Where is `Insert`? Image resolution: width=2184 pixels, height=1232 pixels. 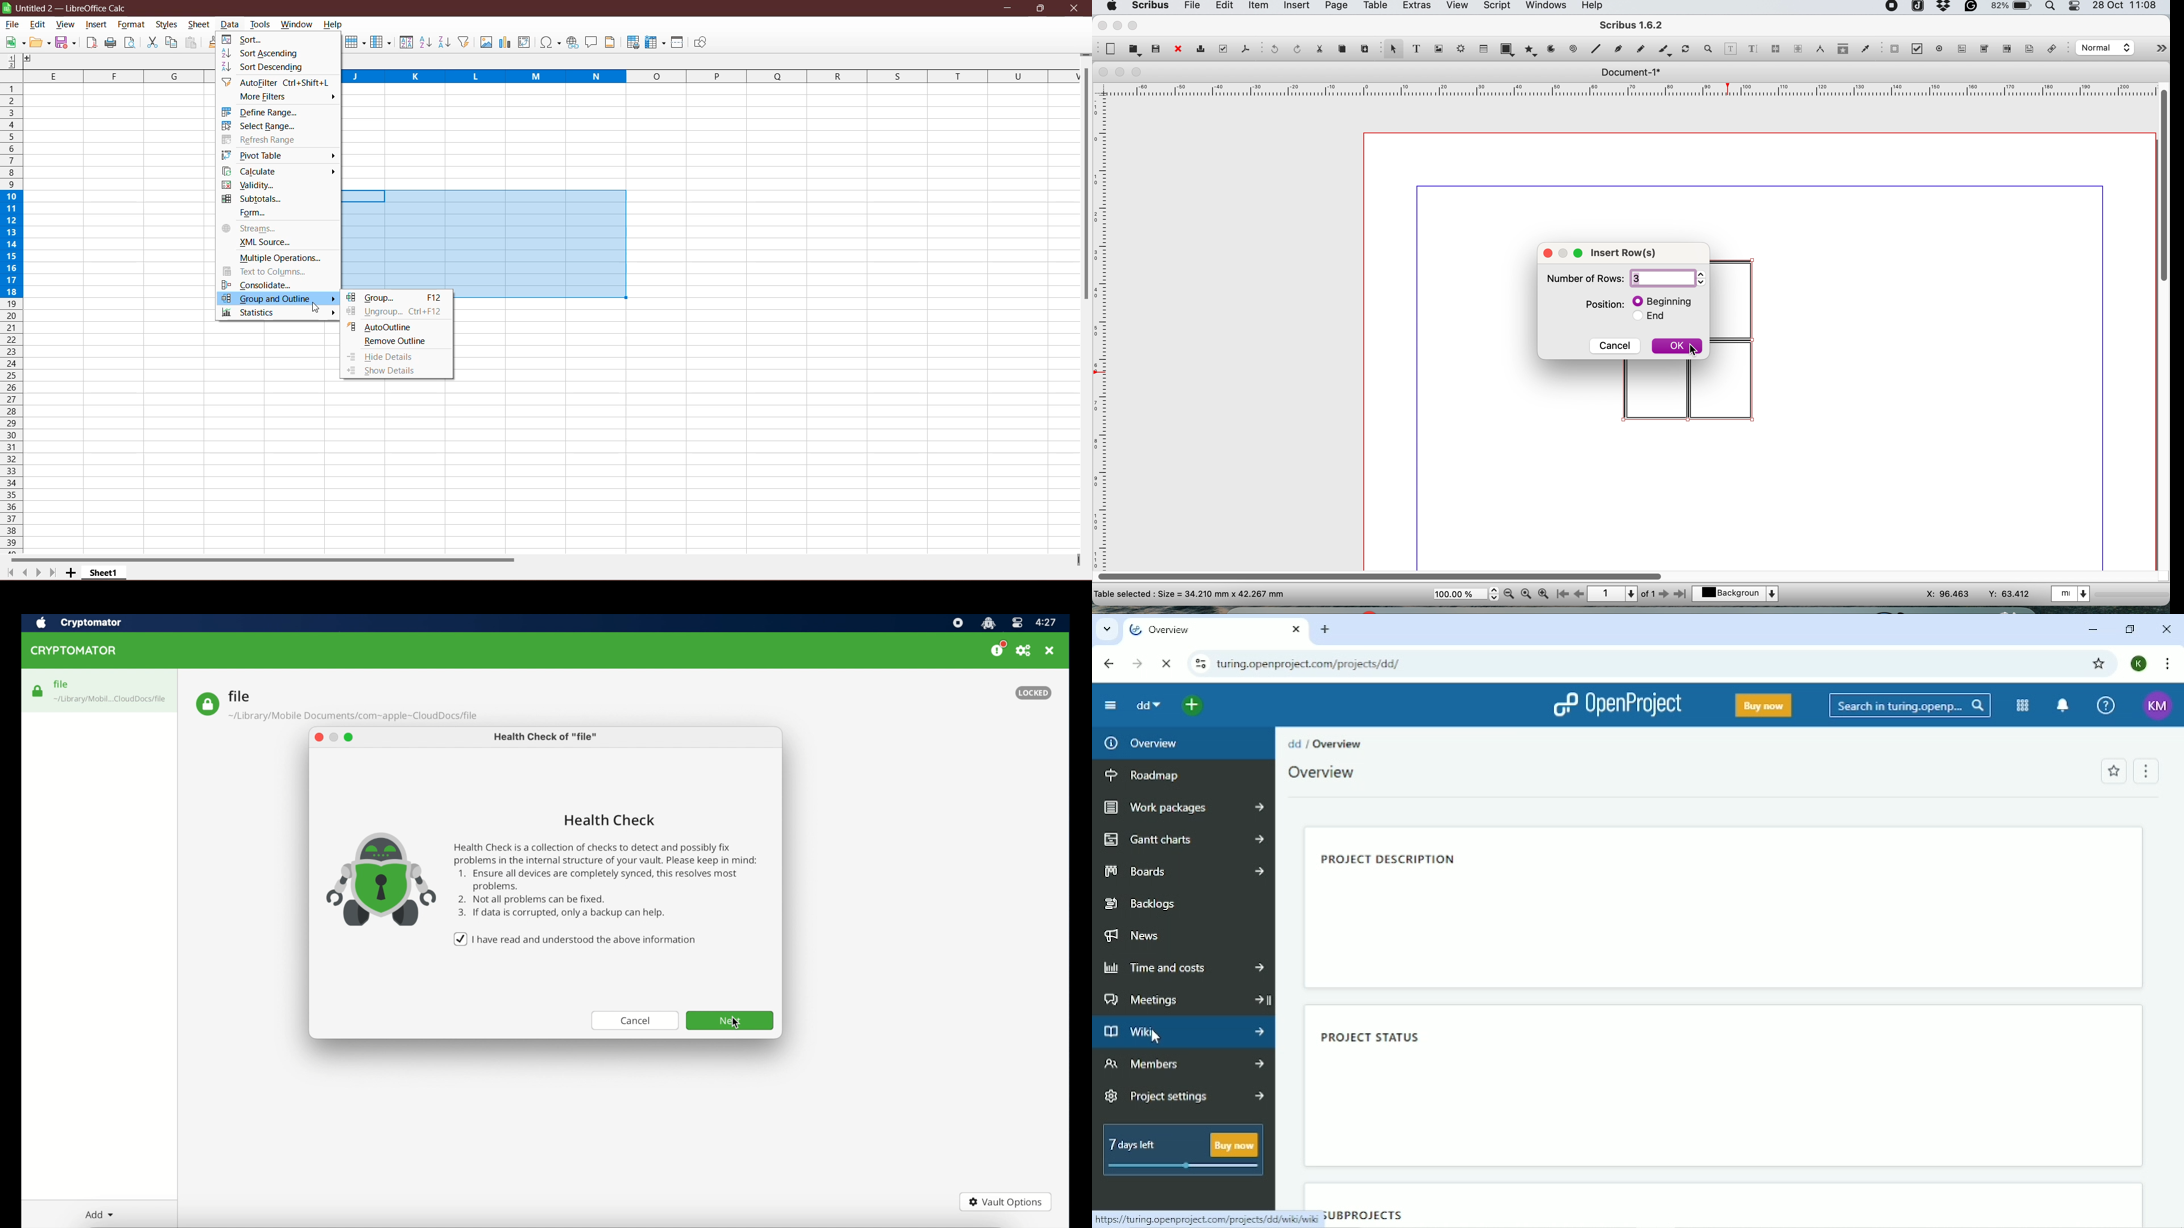
Insert is located at coordinates (97, 24).